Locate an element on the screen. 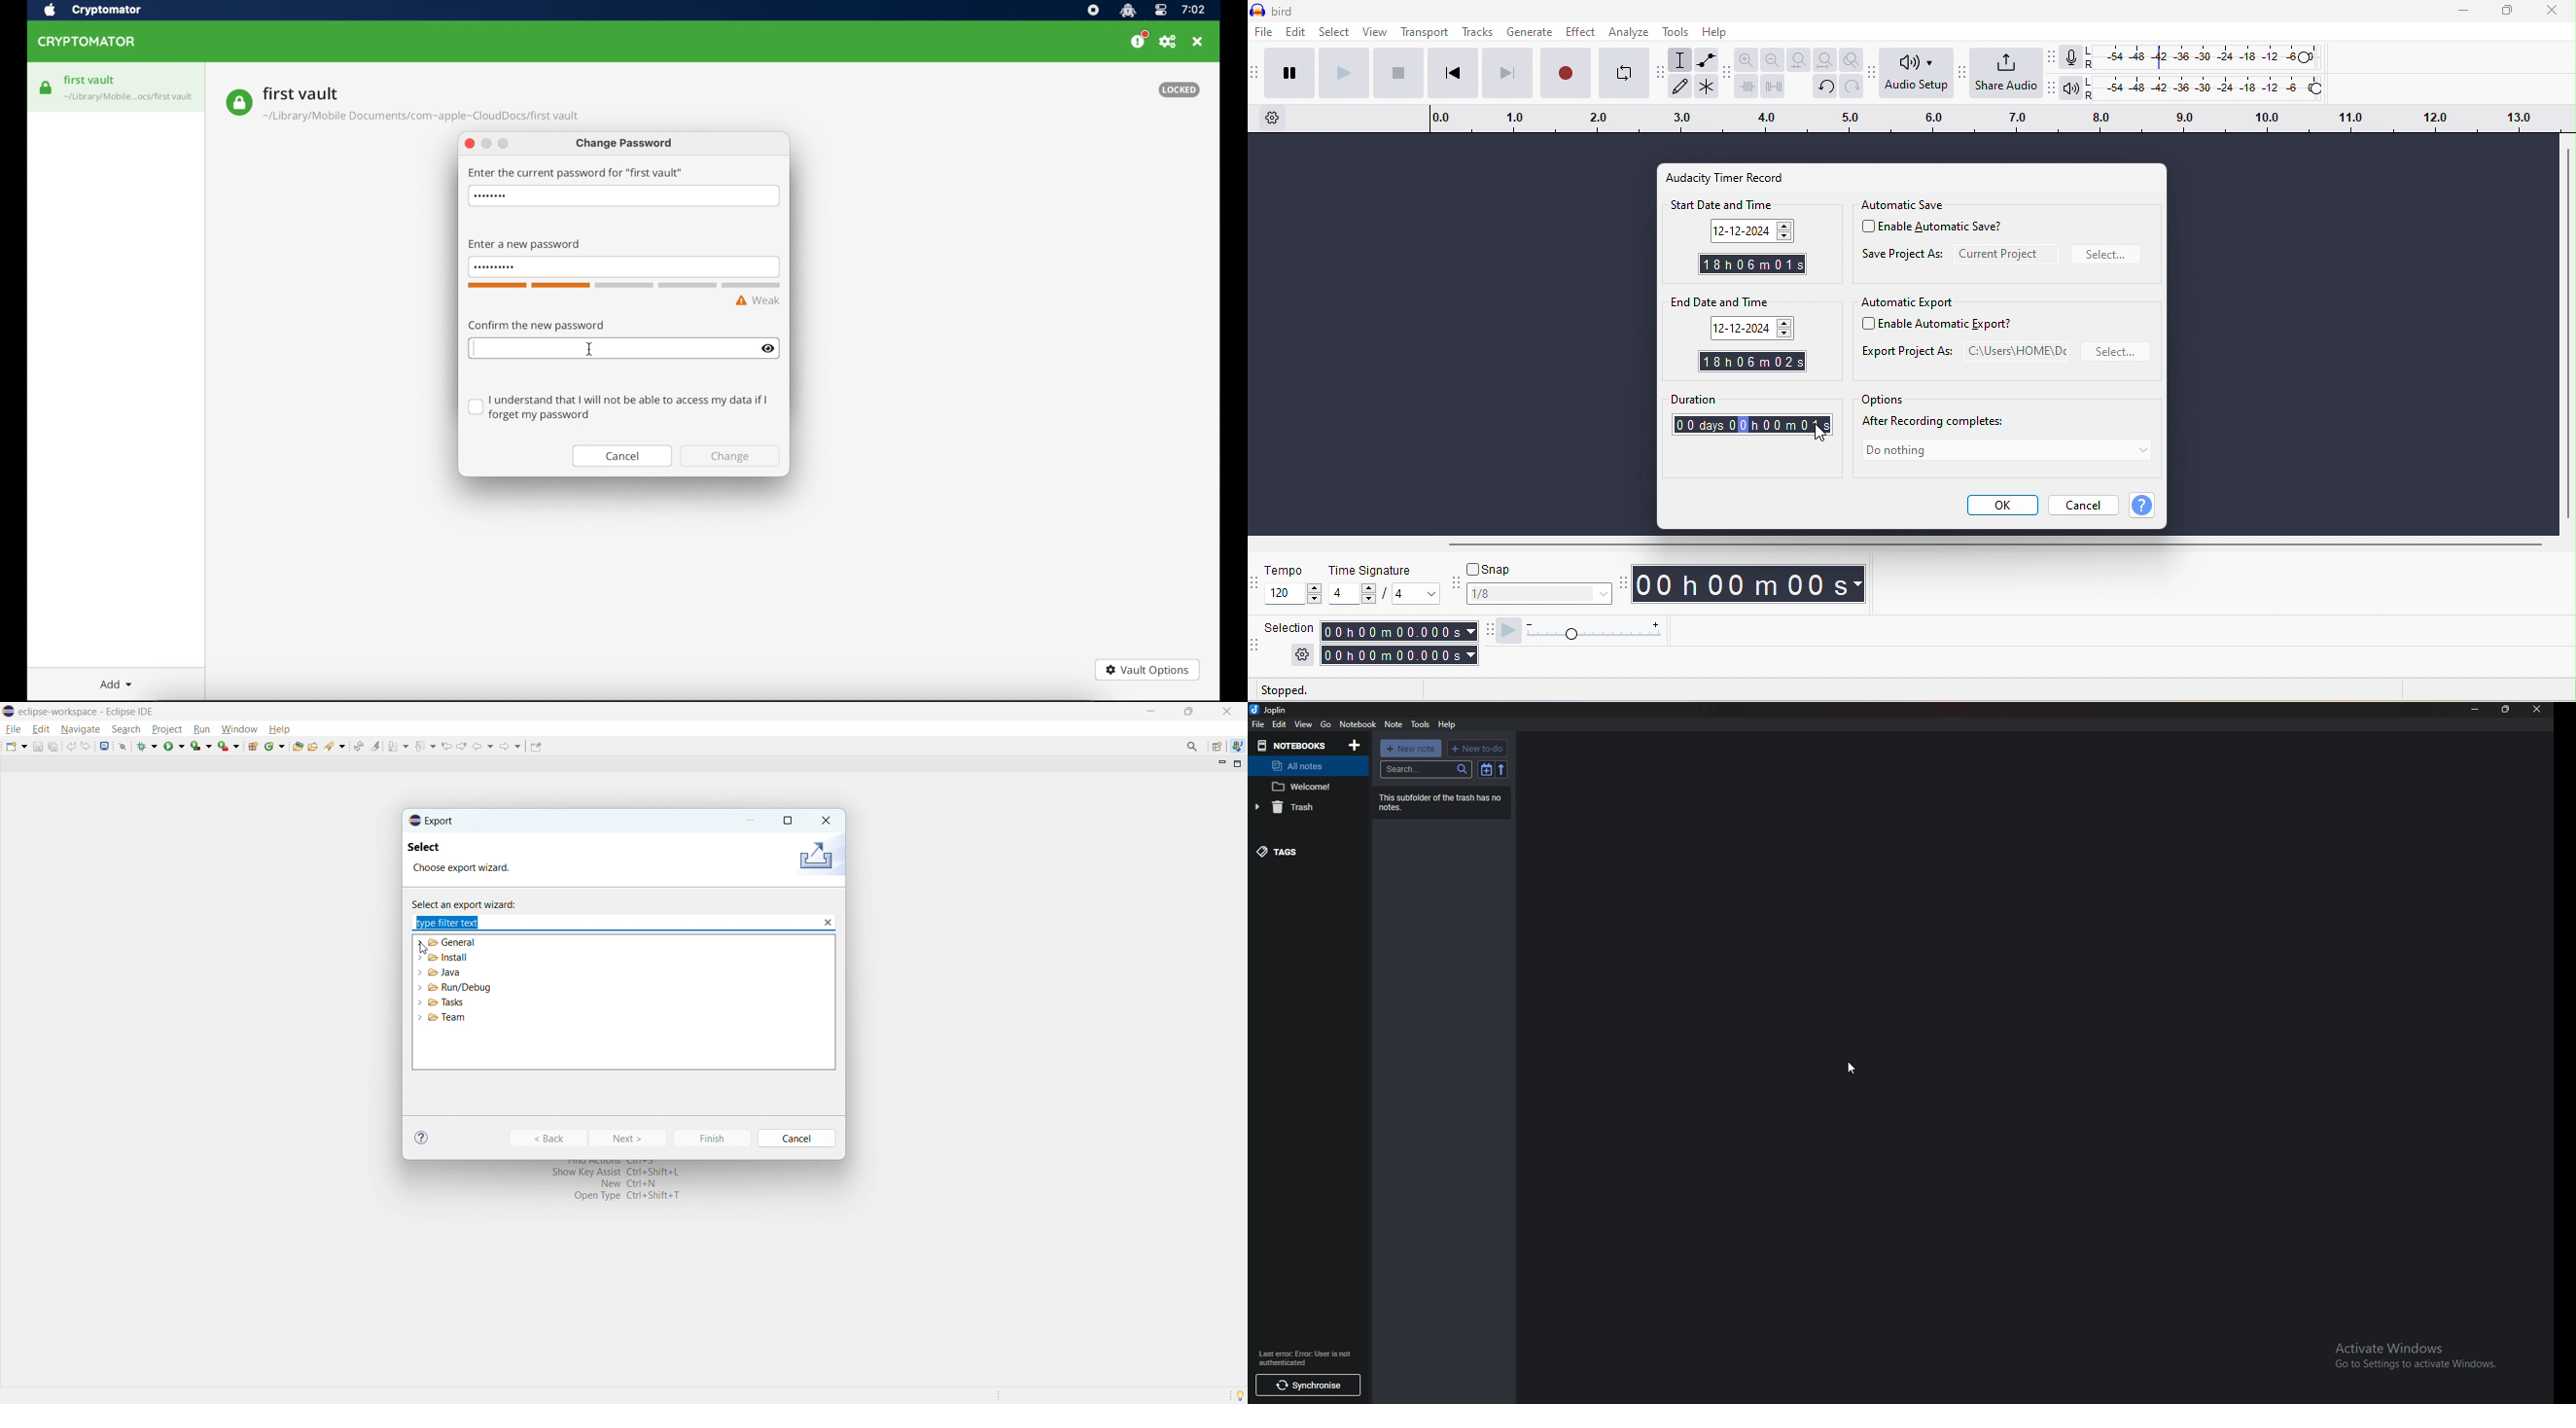  All notes is located at coordinates (1306, 766).